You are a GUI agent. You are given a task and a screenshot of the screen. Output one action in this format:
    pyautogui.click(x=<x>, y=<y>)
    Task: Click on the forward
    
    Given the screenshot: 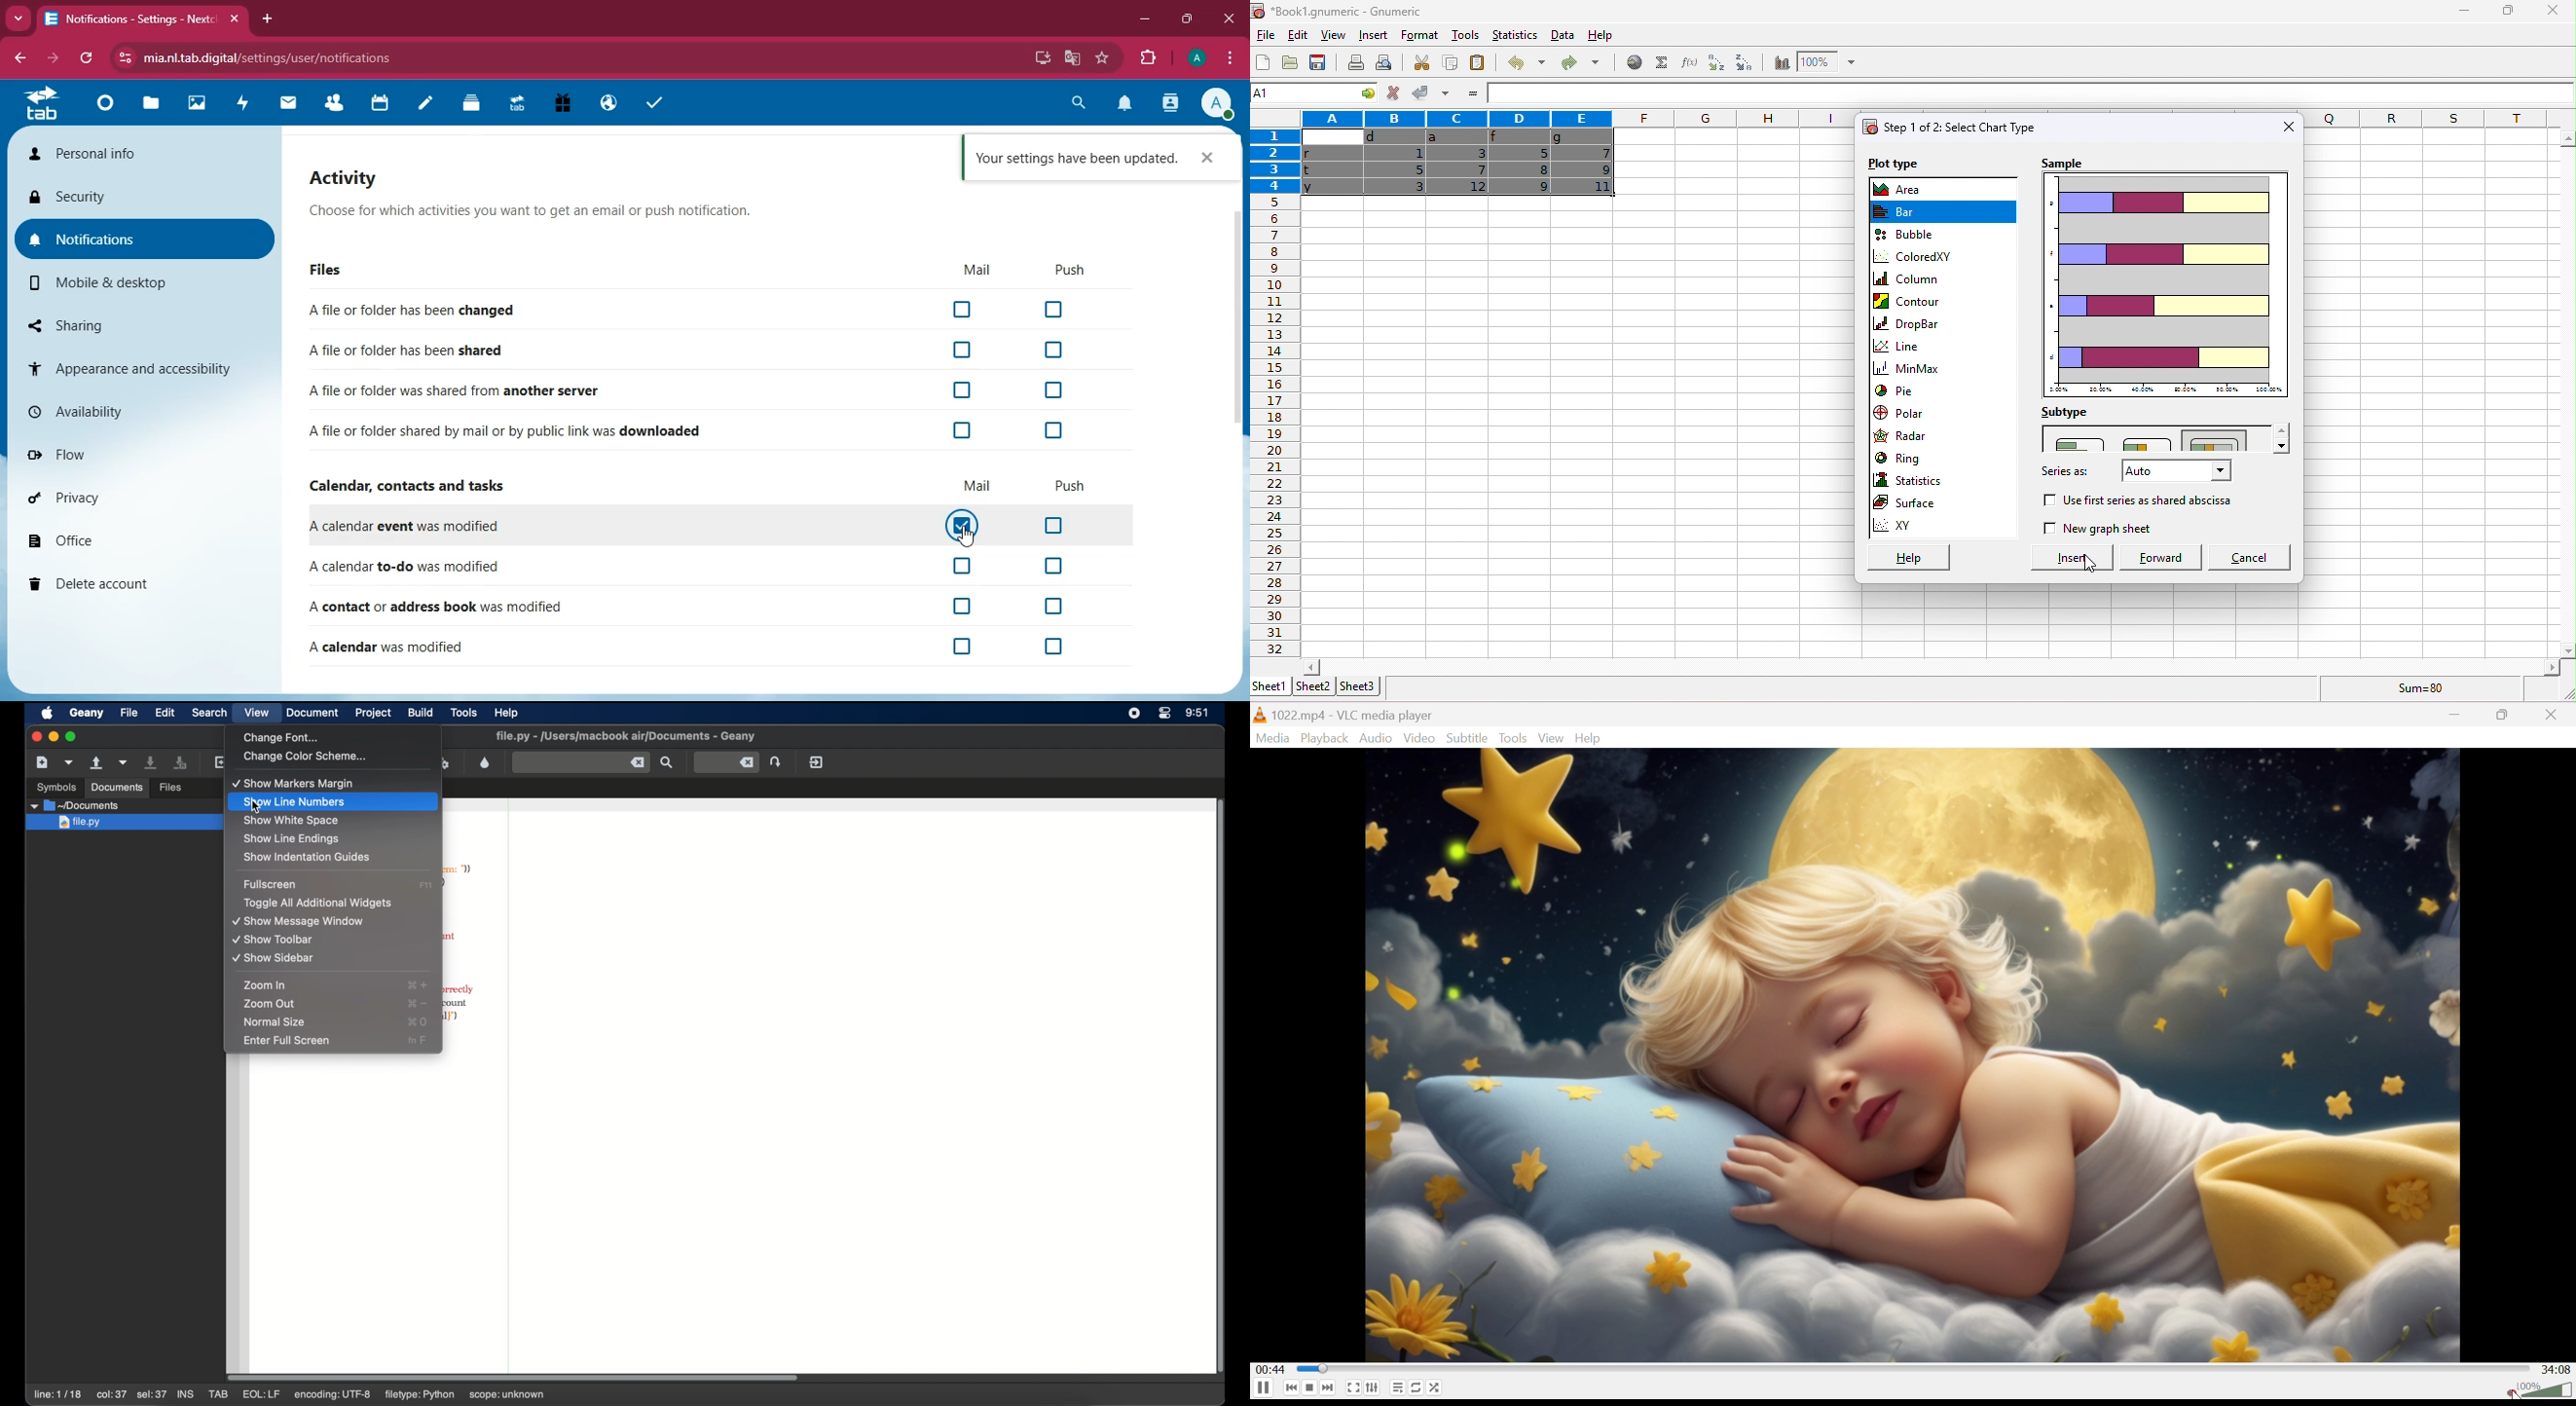 What is the action you would take?
    pyautogui.click(x=53, y=57)
    